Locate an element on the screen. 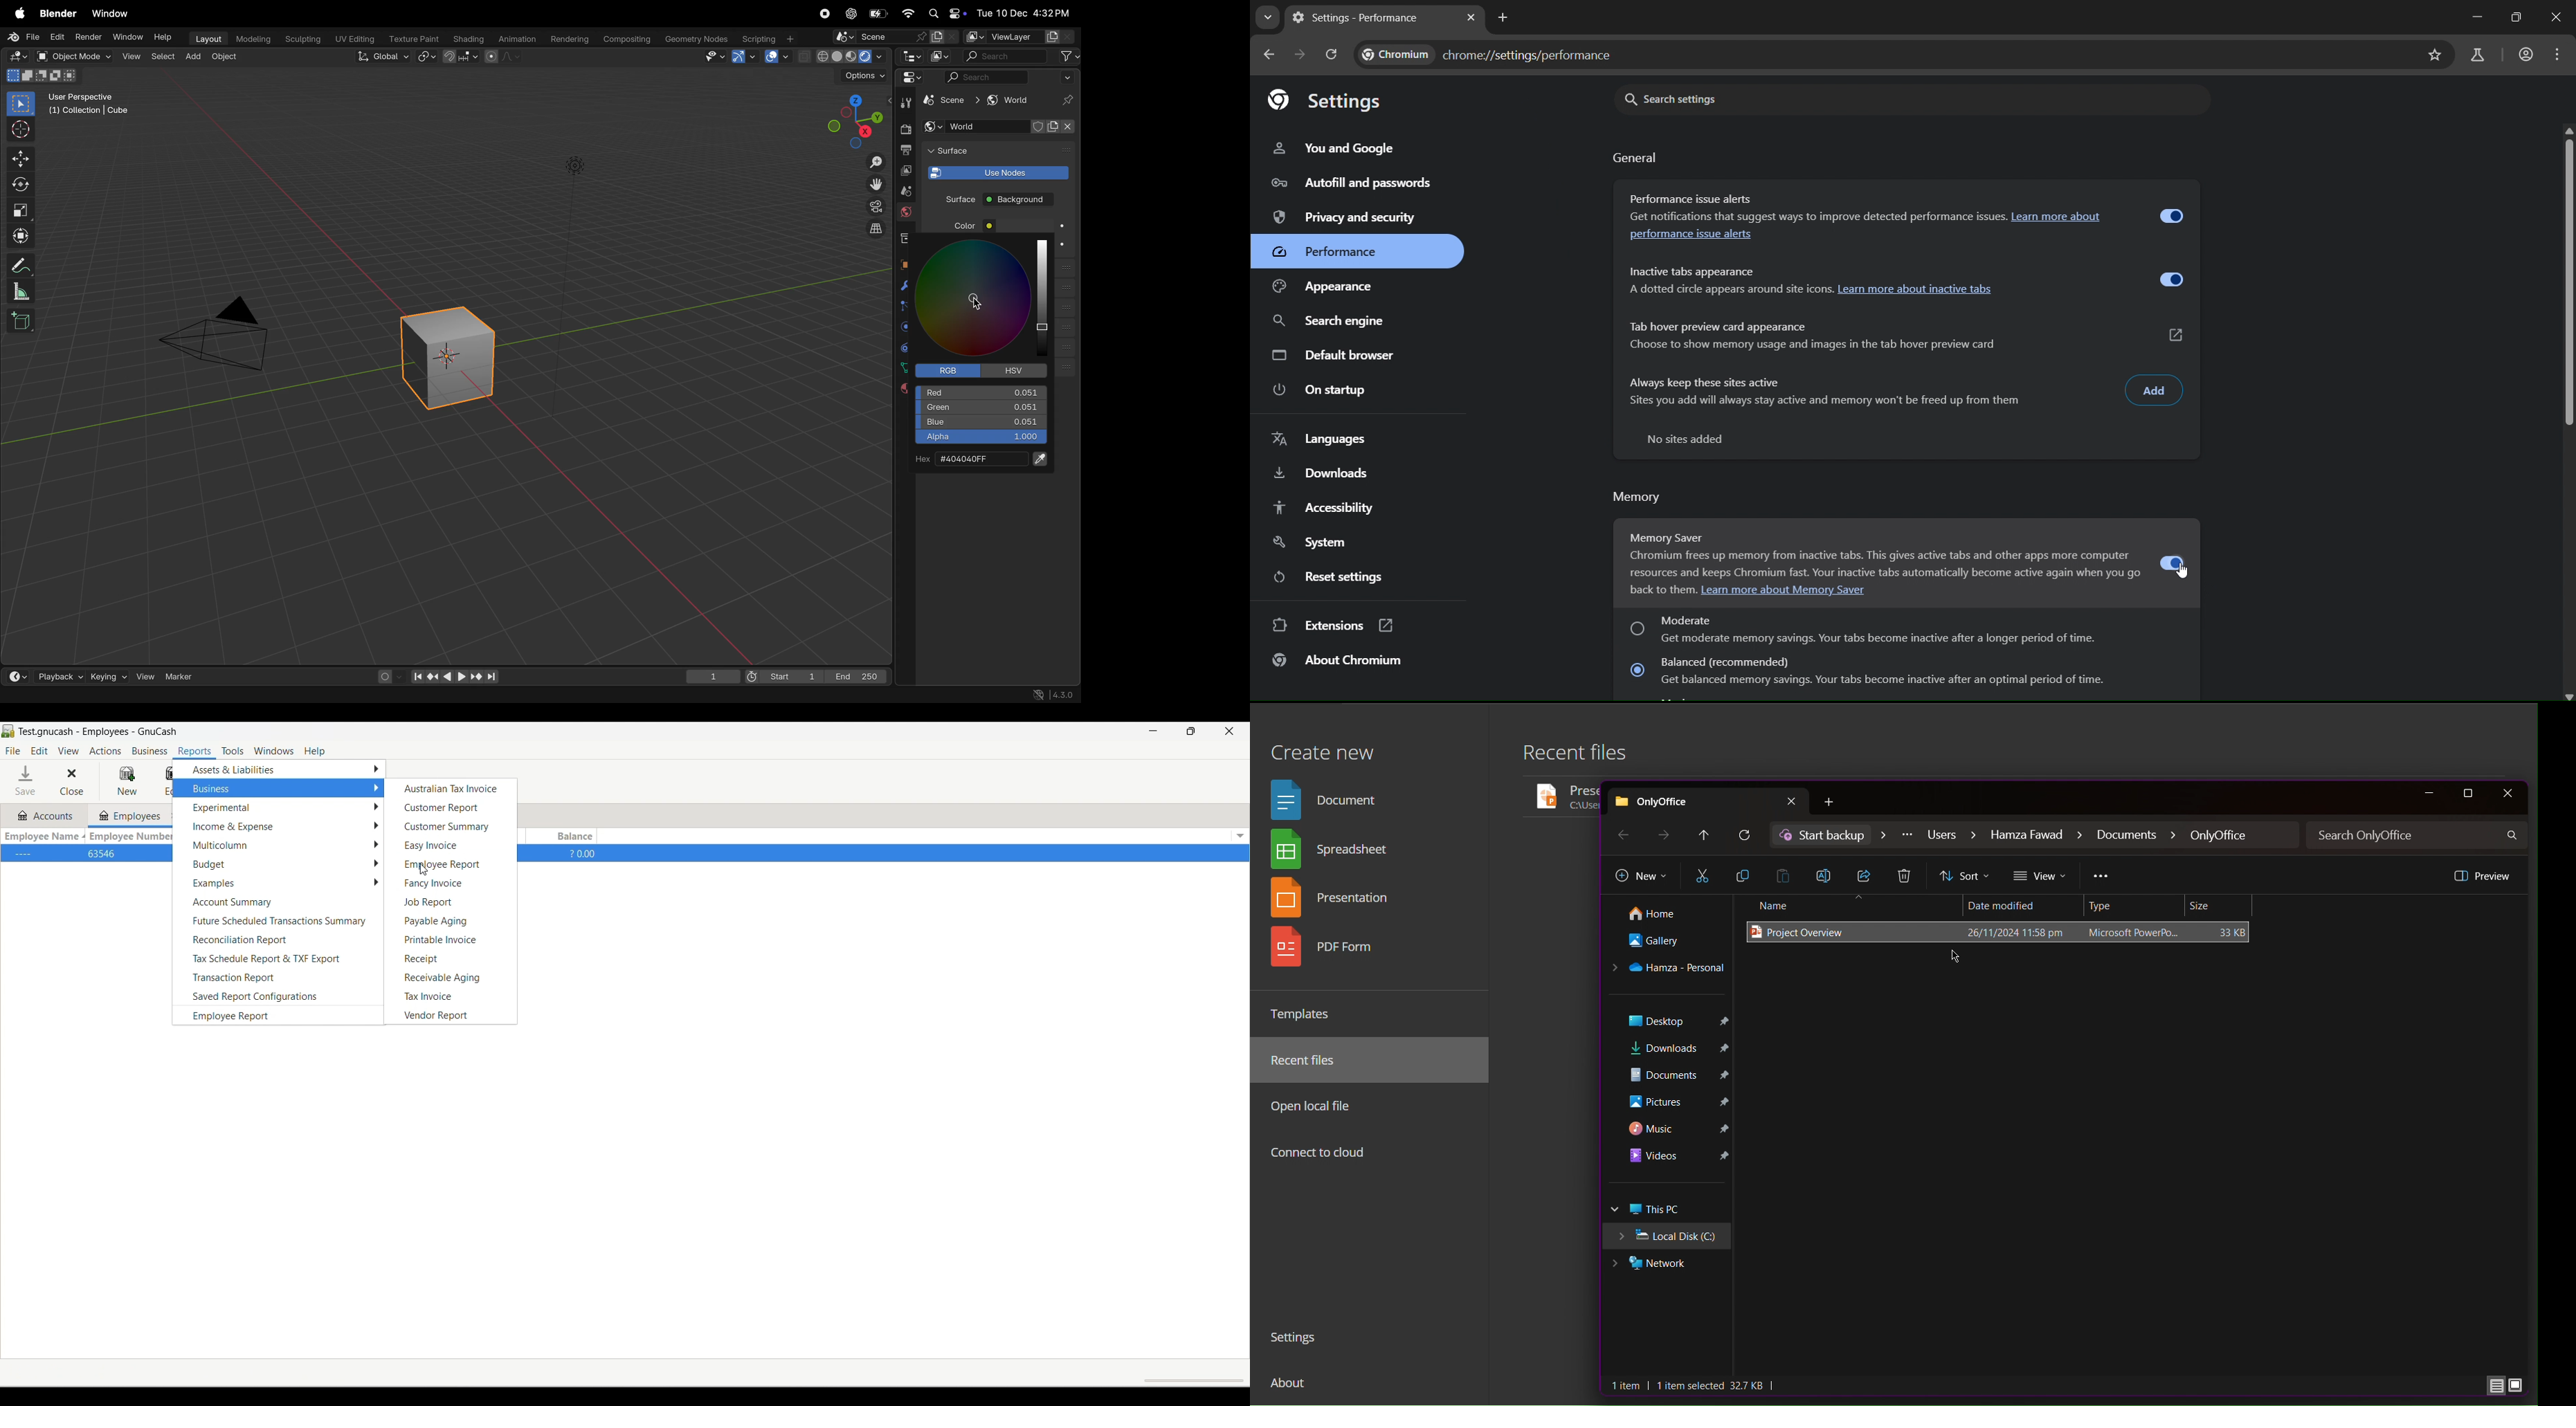  auto keying is located at coordinates (388, 676).